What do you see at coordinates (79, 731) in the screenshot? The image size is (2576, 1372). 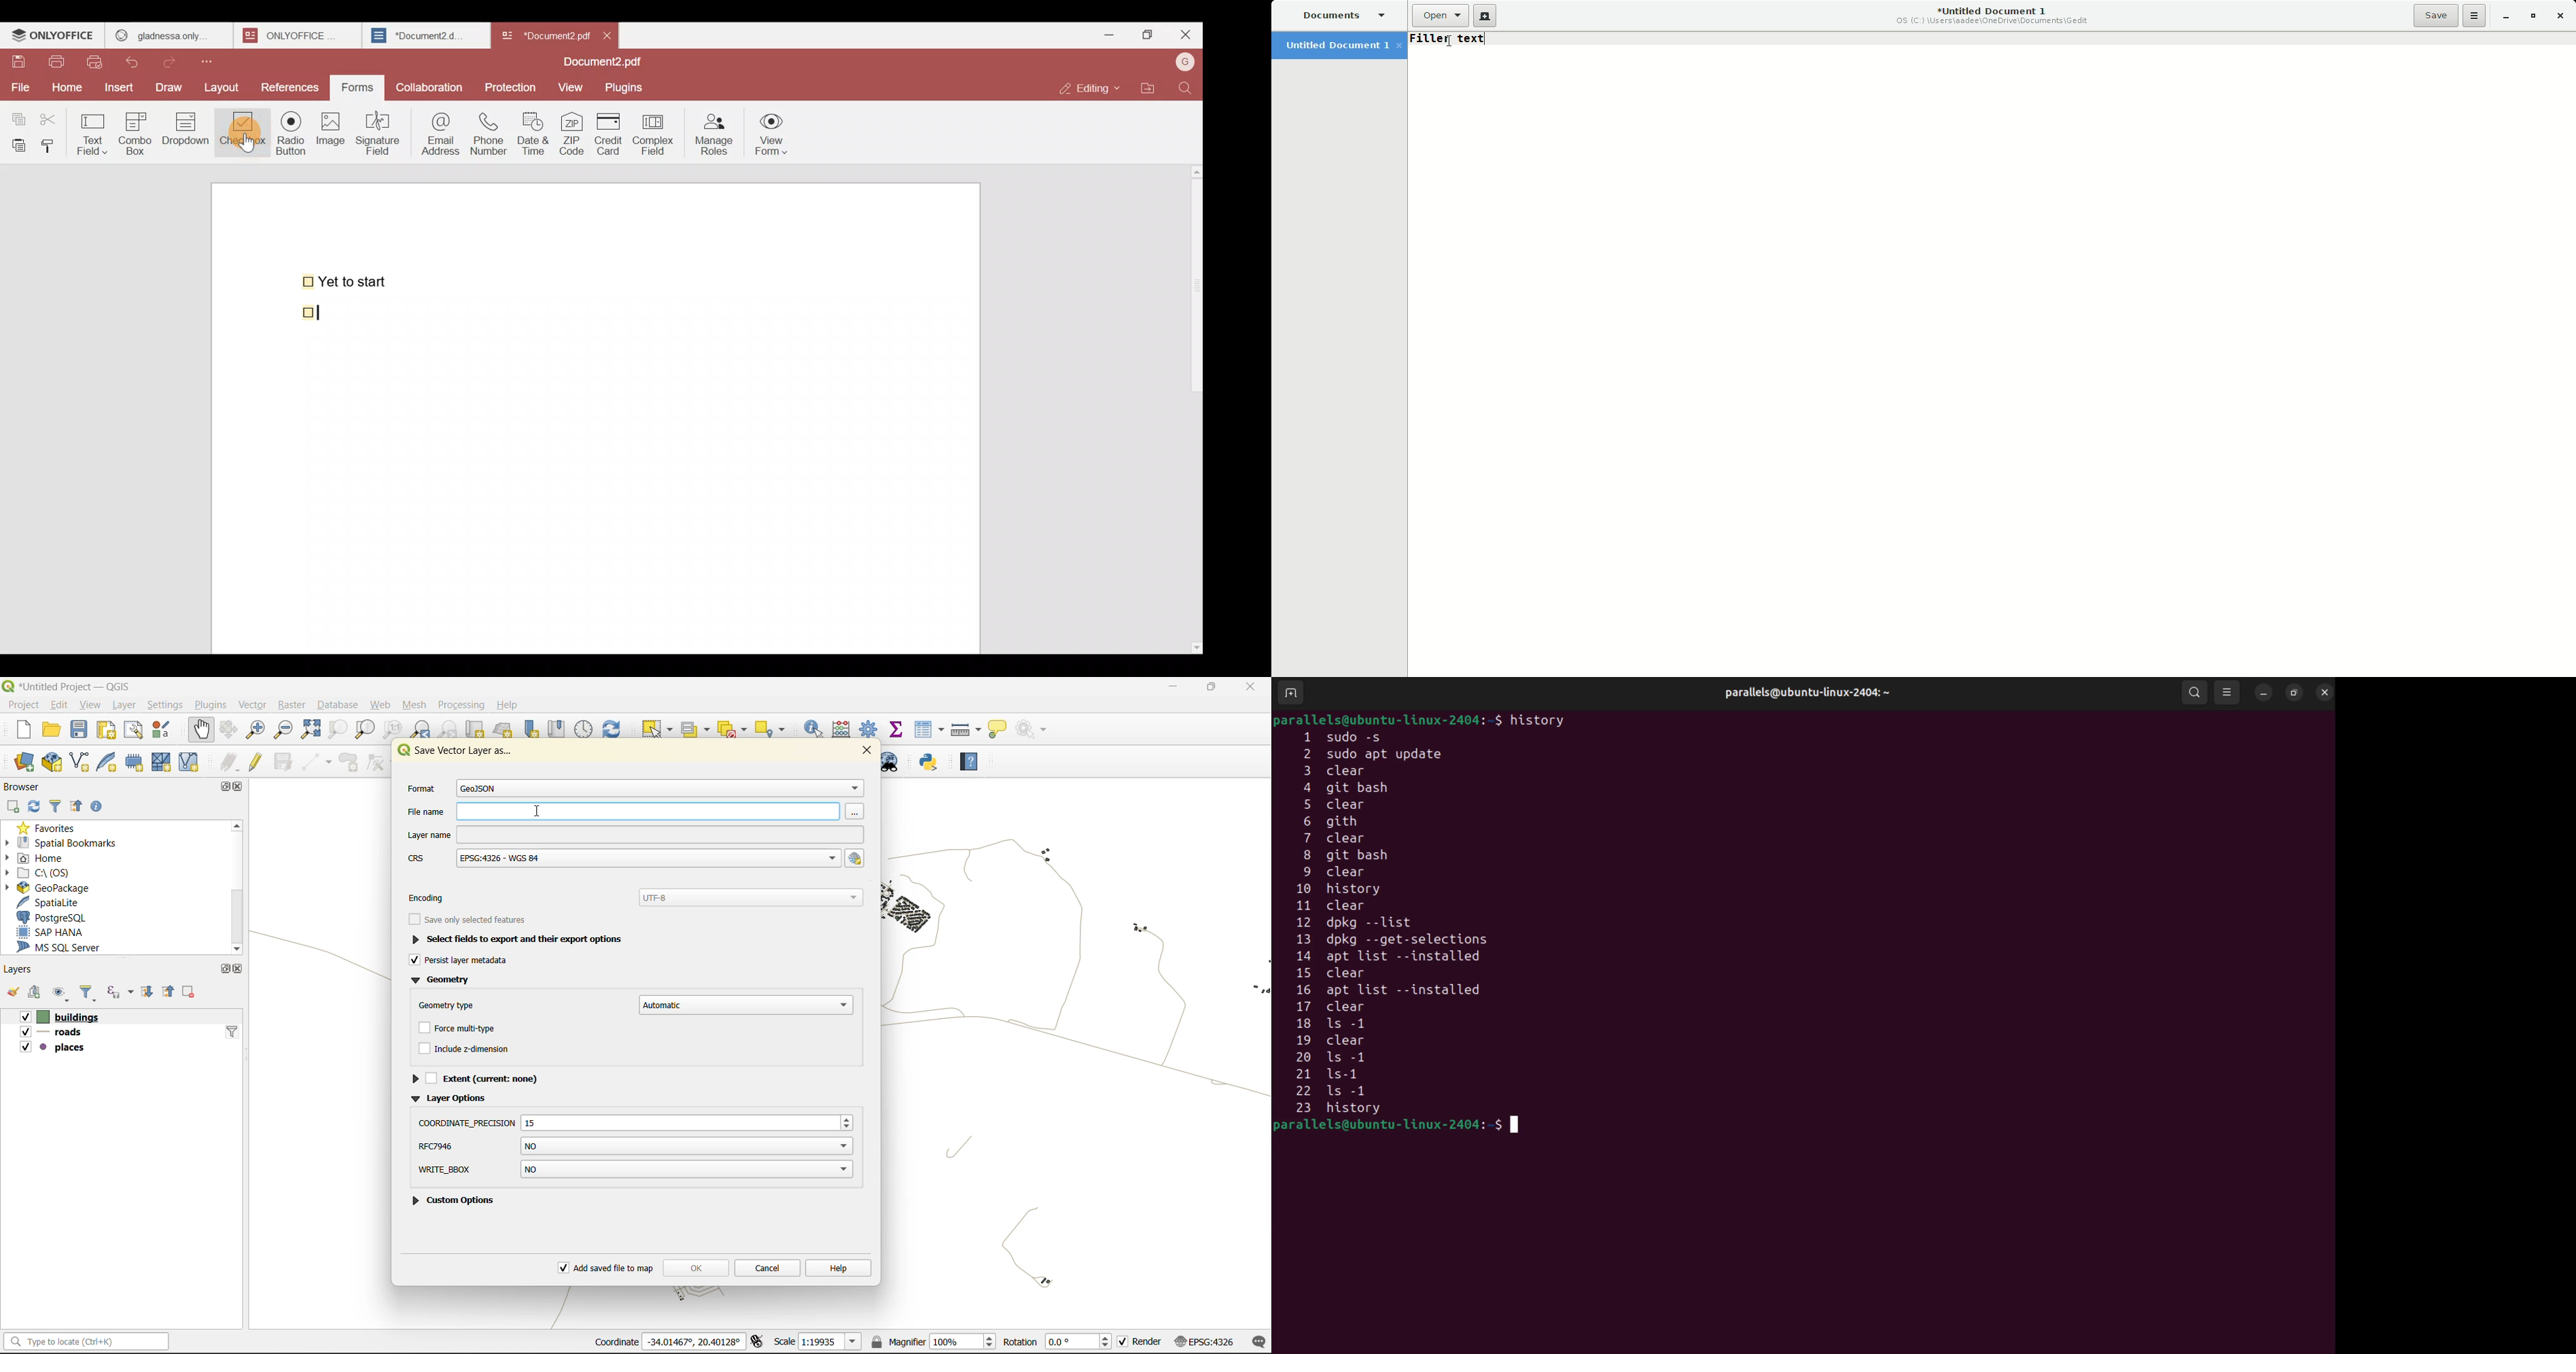 I see `save` at bounding box center [79, 731].